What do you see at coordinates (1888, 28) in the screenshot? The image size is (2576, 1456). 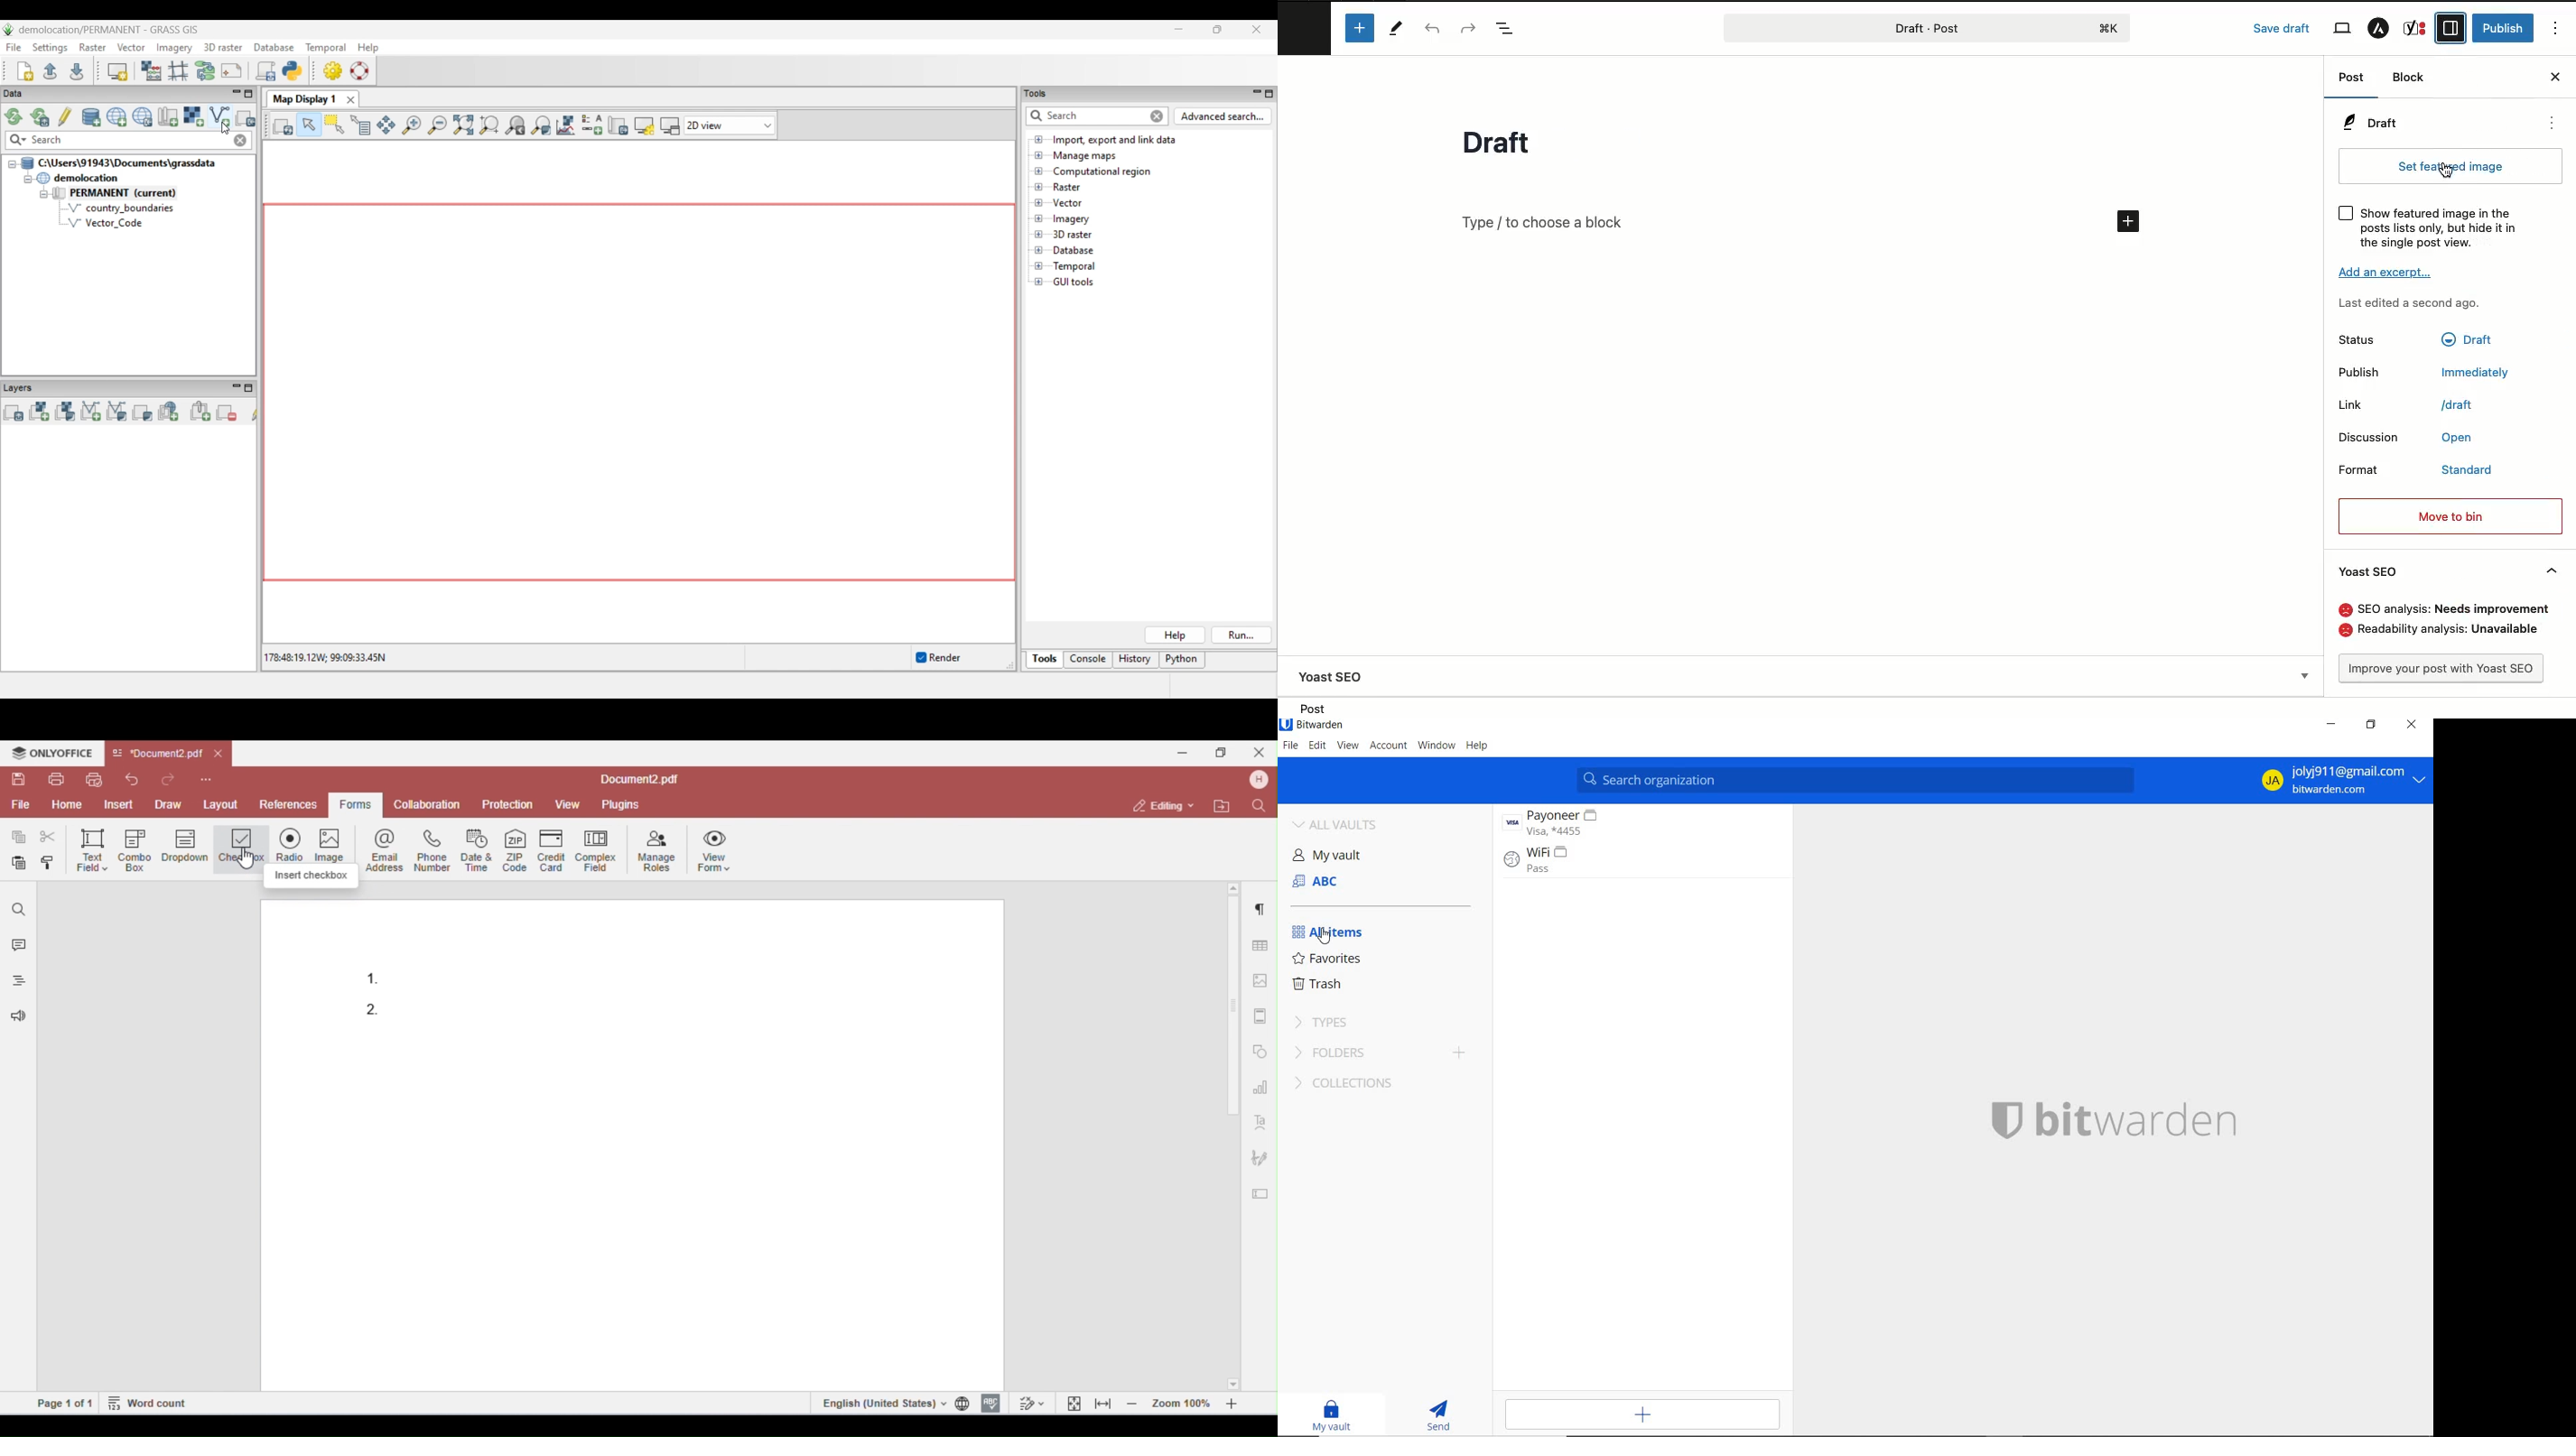 I see `Post` at bounding box center [1888, 28].